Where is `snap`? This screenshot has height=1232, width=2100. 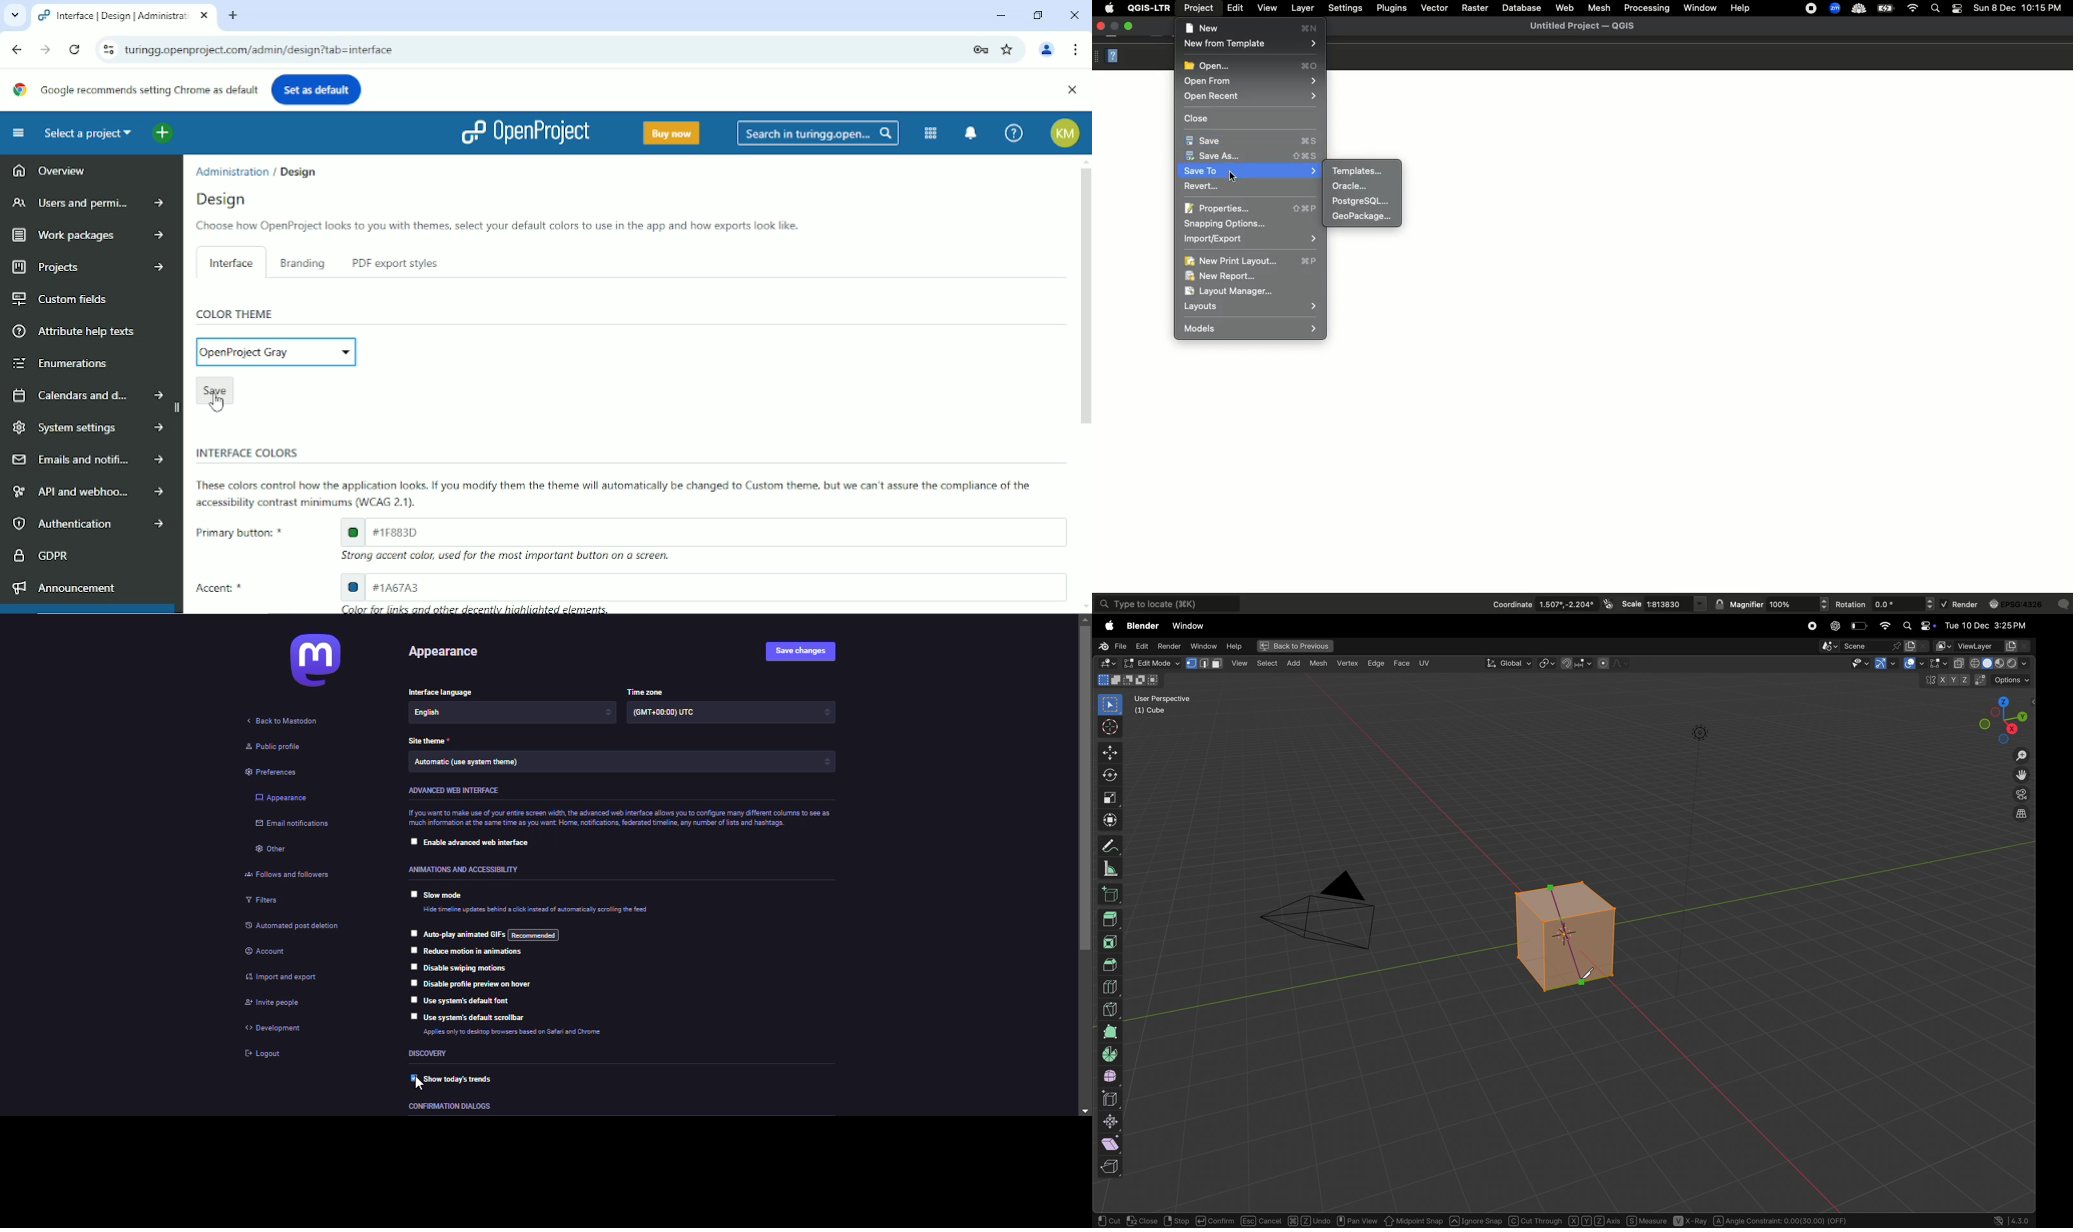
snap is located at coordinates (1576, 664).